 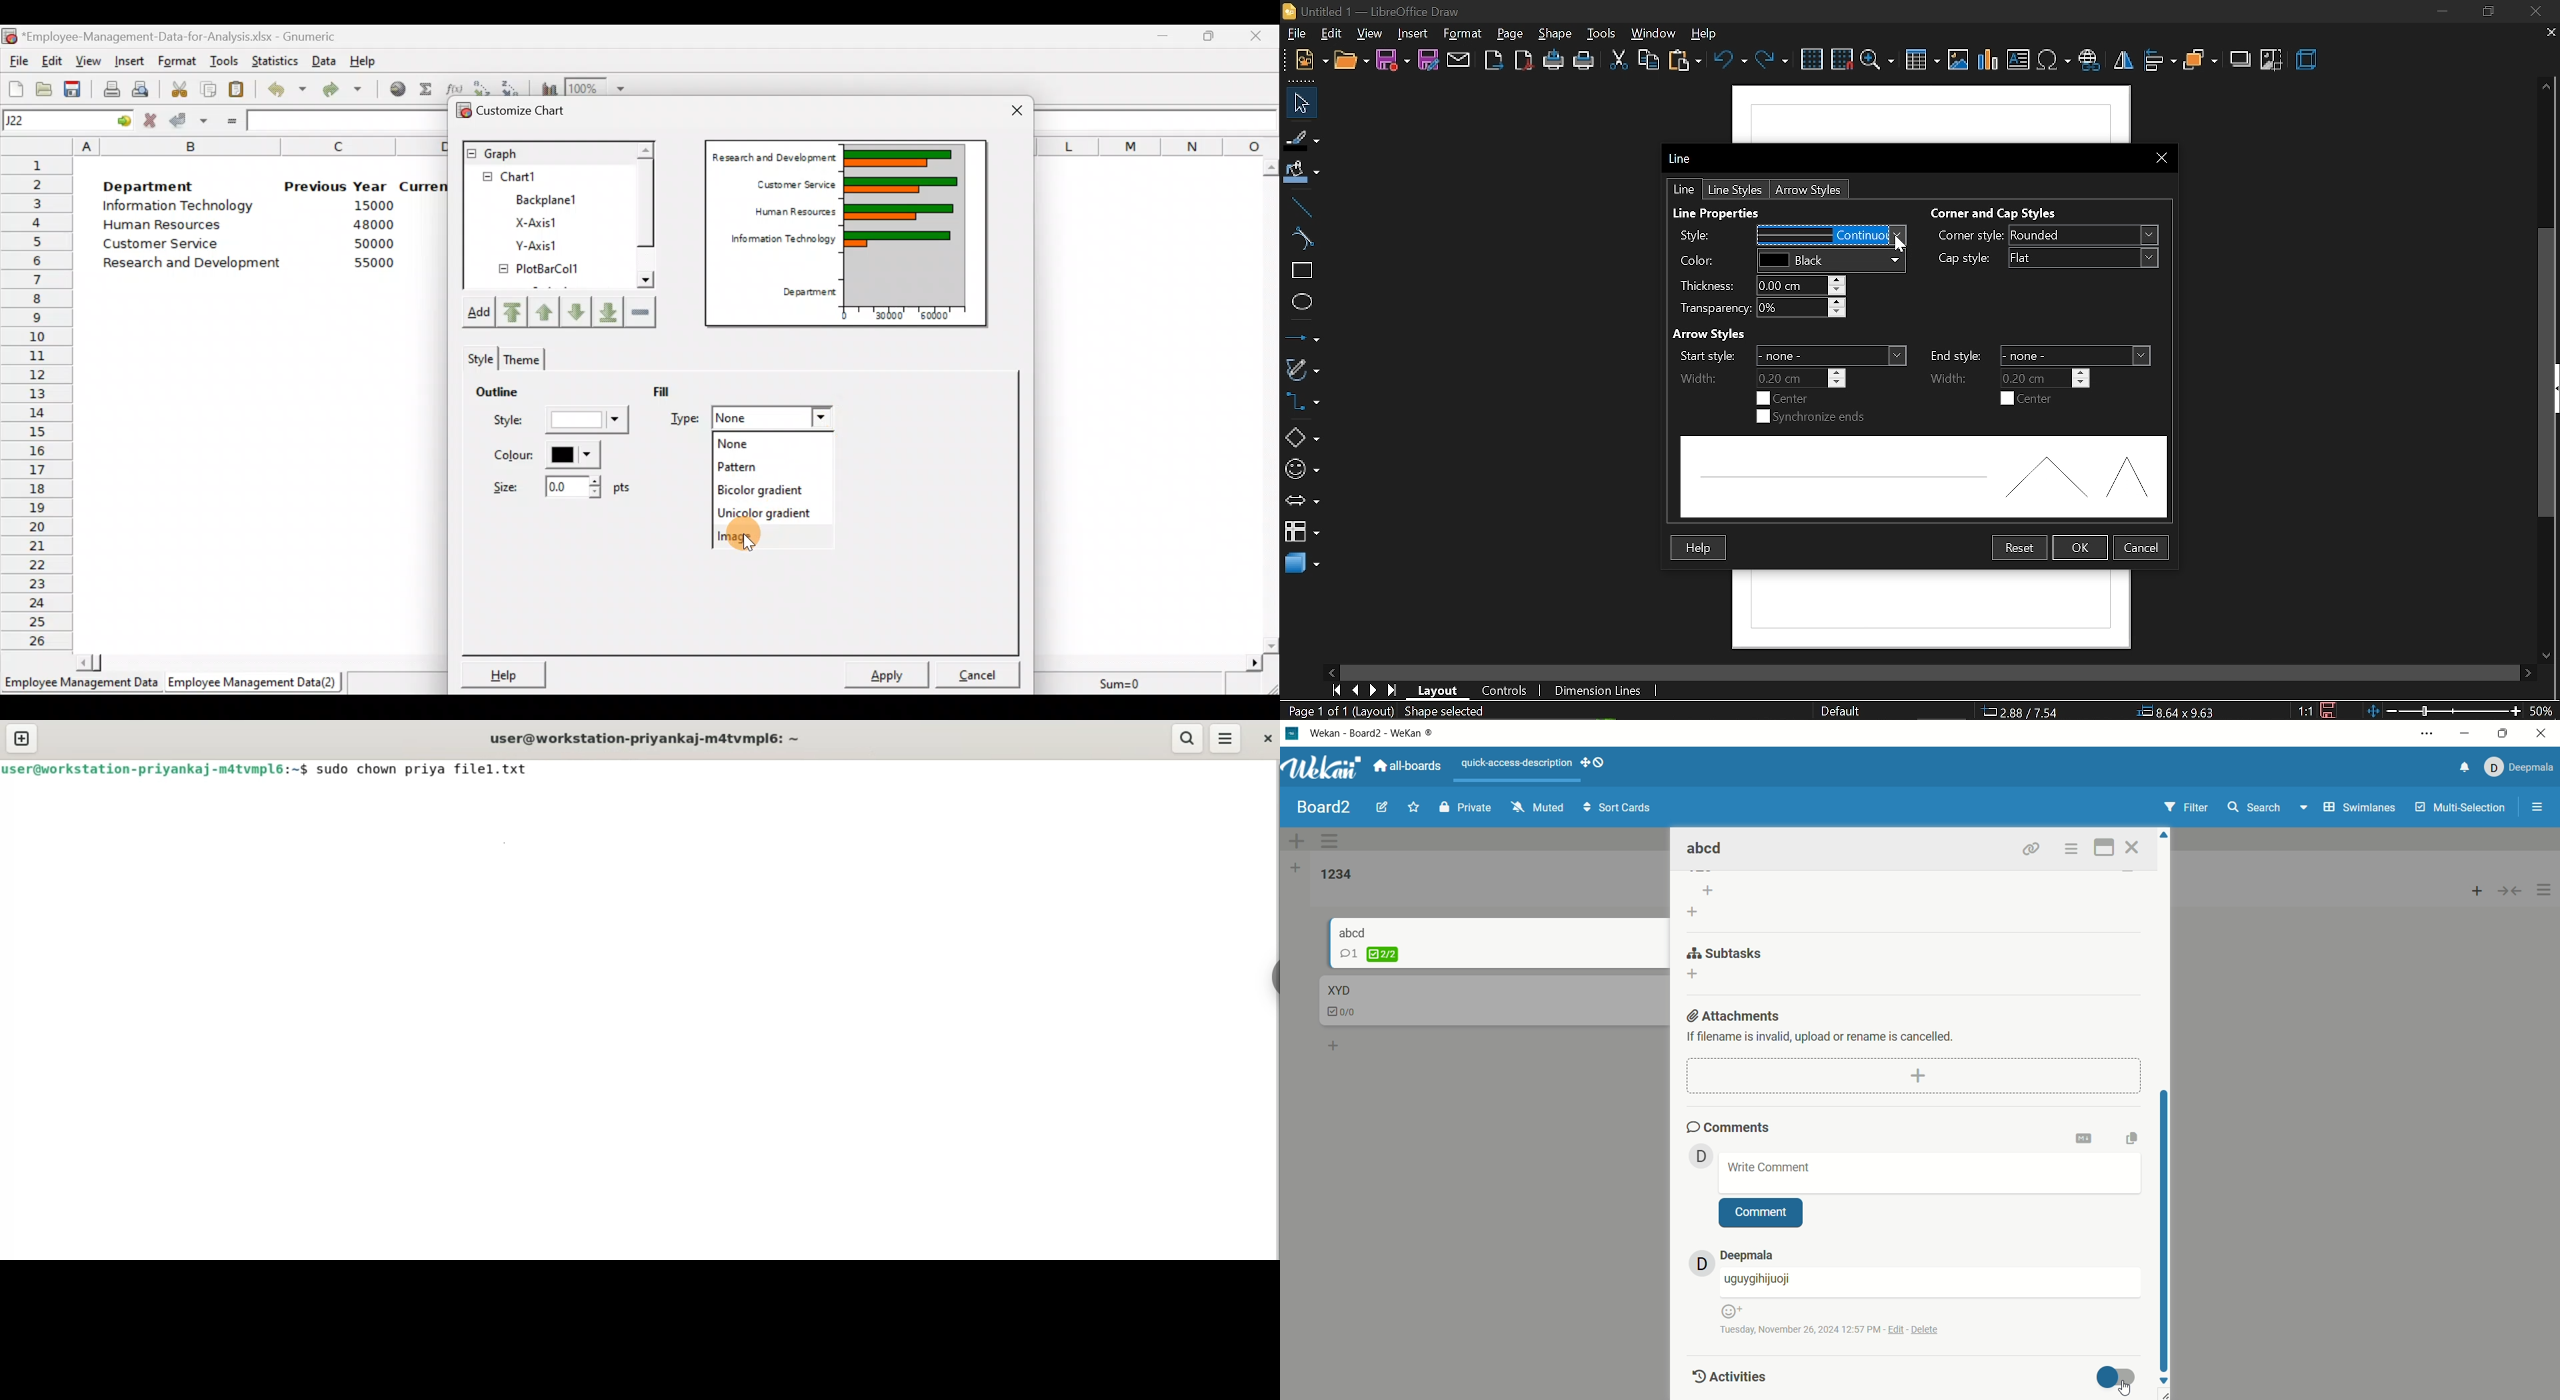 I want to click on comments, so click(x=1730, y=1125).